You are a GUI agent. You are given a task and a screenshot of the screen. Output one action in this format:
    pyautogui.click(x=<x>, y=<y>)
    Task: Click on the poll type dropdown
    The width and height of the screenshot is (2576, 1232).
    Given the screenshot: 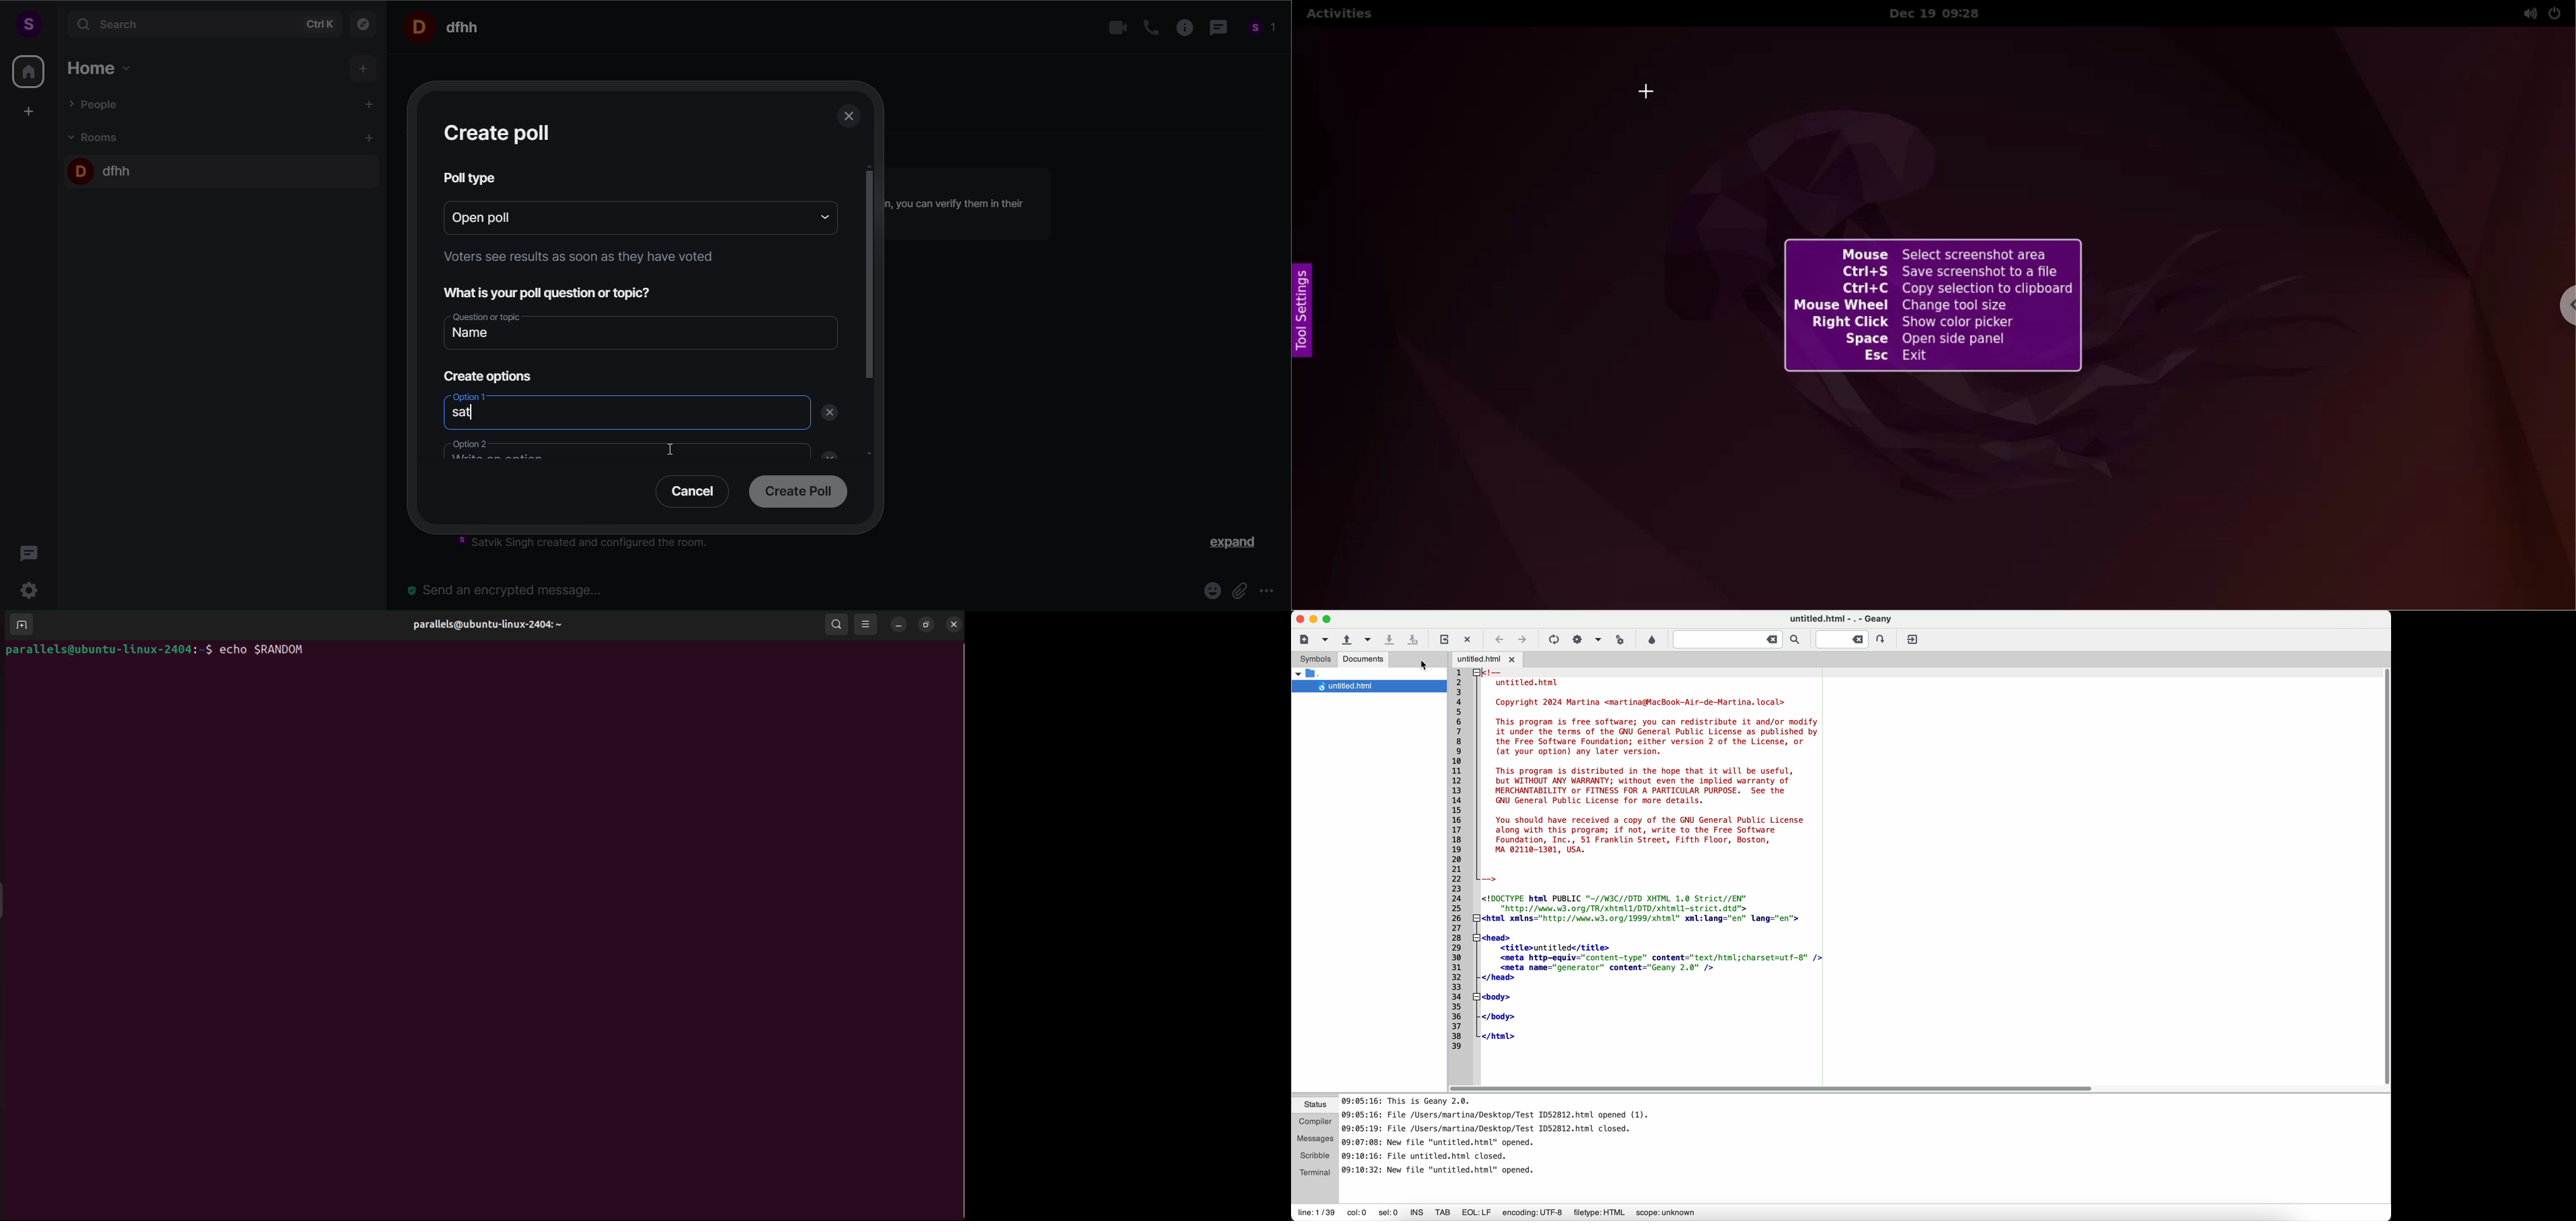 What is the action you would take?
    pyautogui.click(x=820, y=216)
    